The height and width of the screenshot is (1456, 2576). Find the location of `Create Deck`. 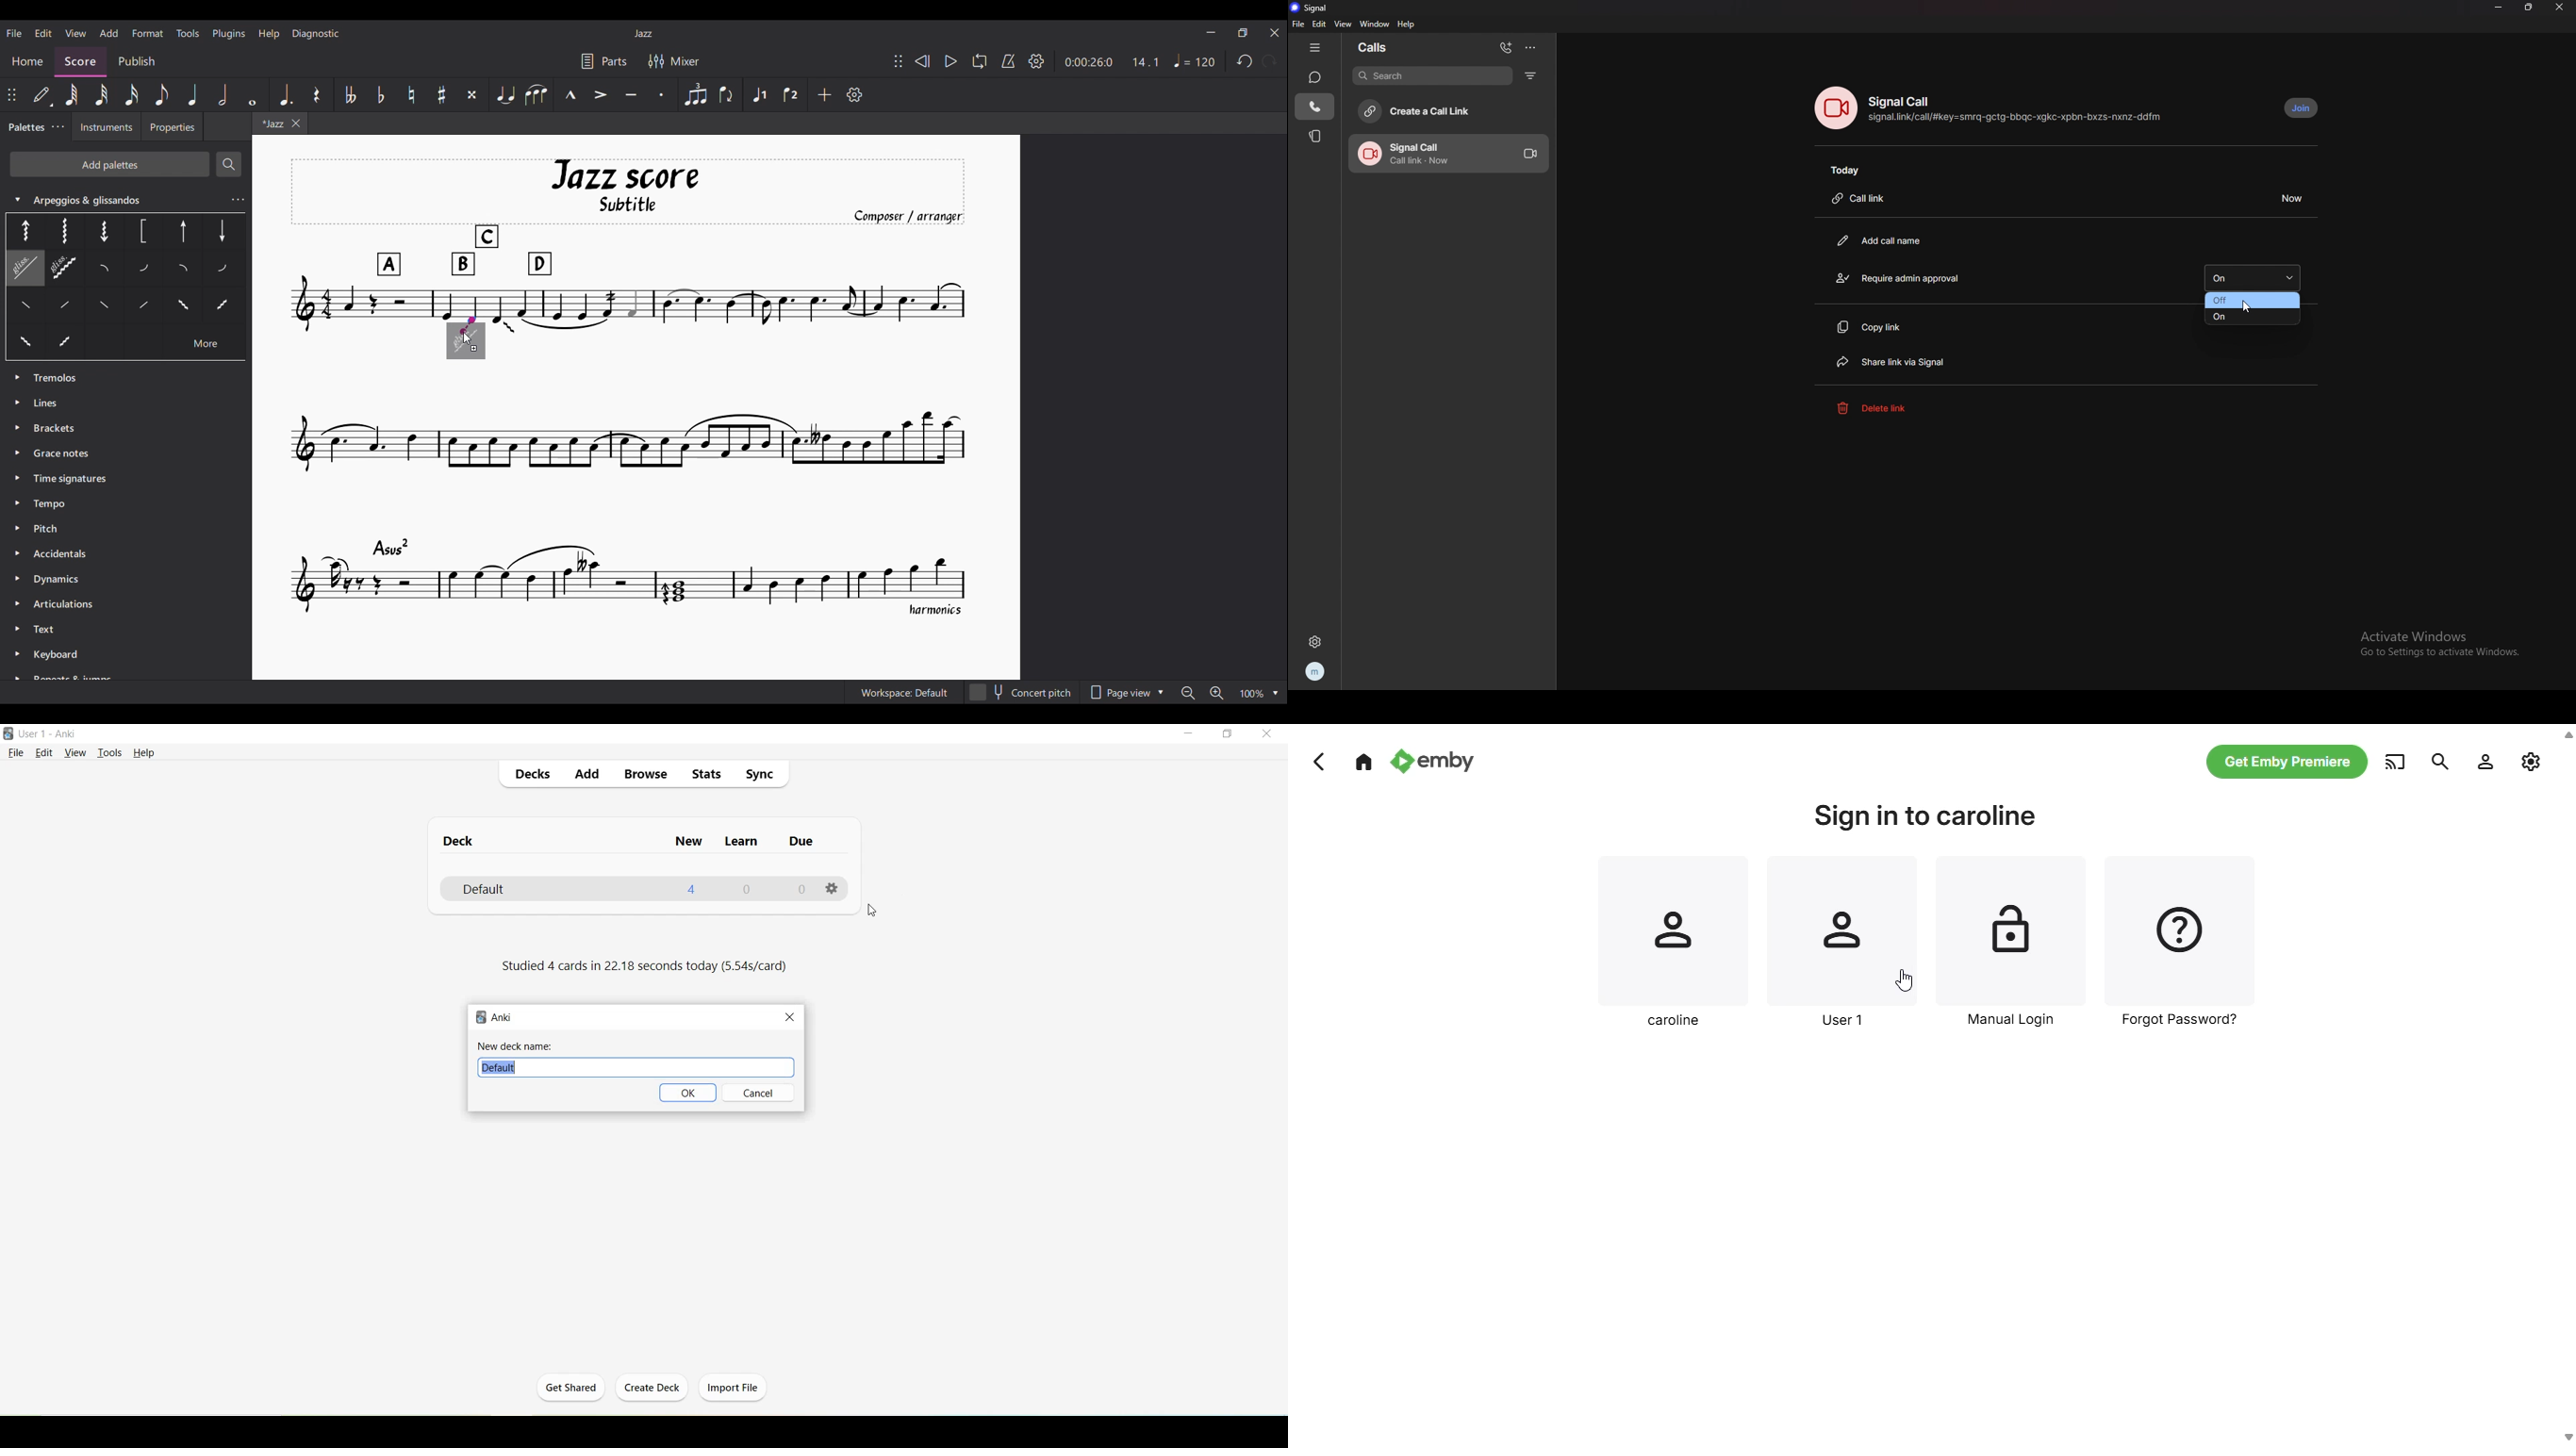

Create Deck is located at coordinates (653, 1389).